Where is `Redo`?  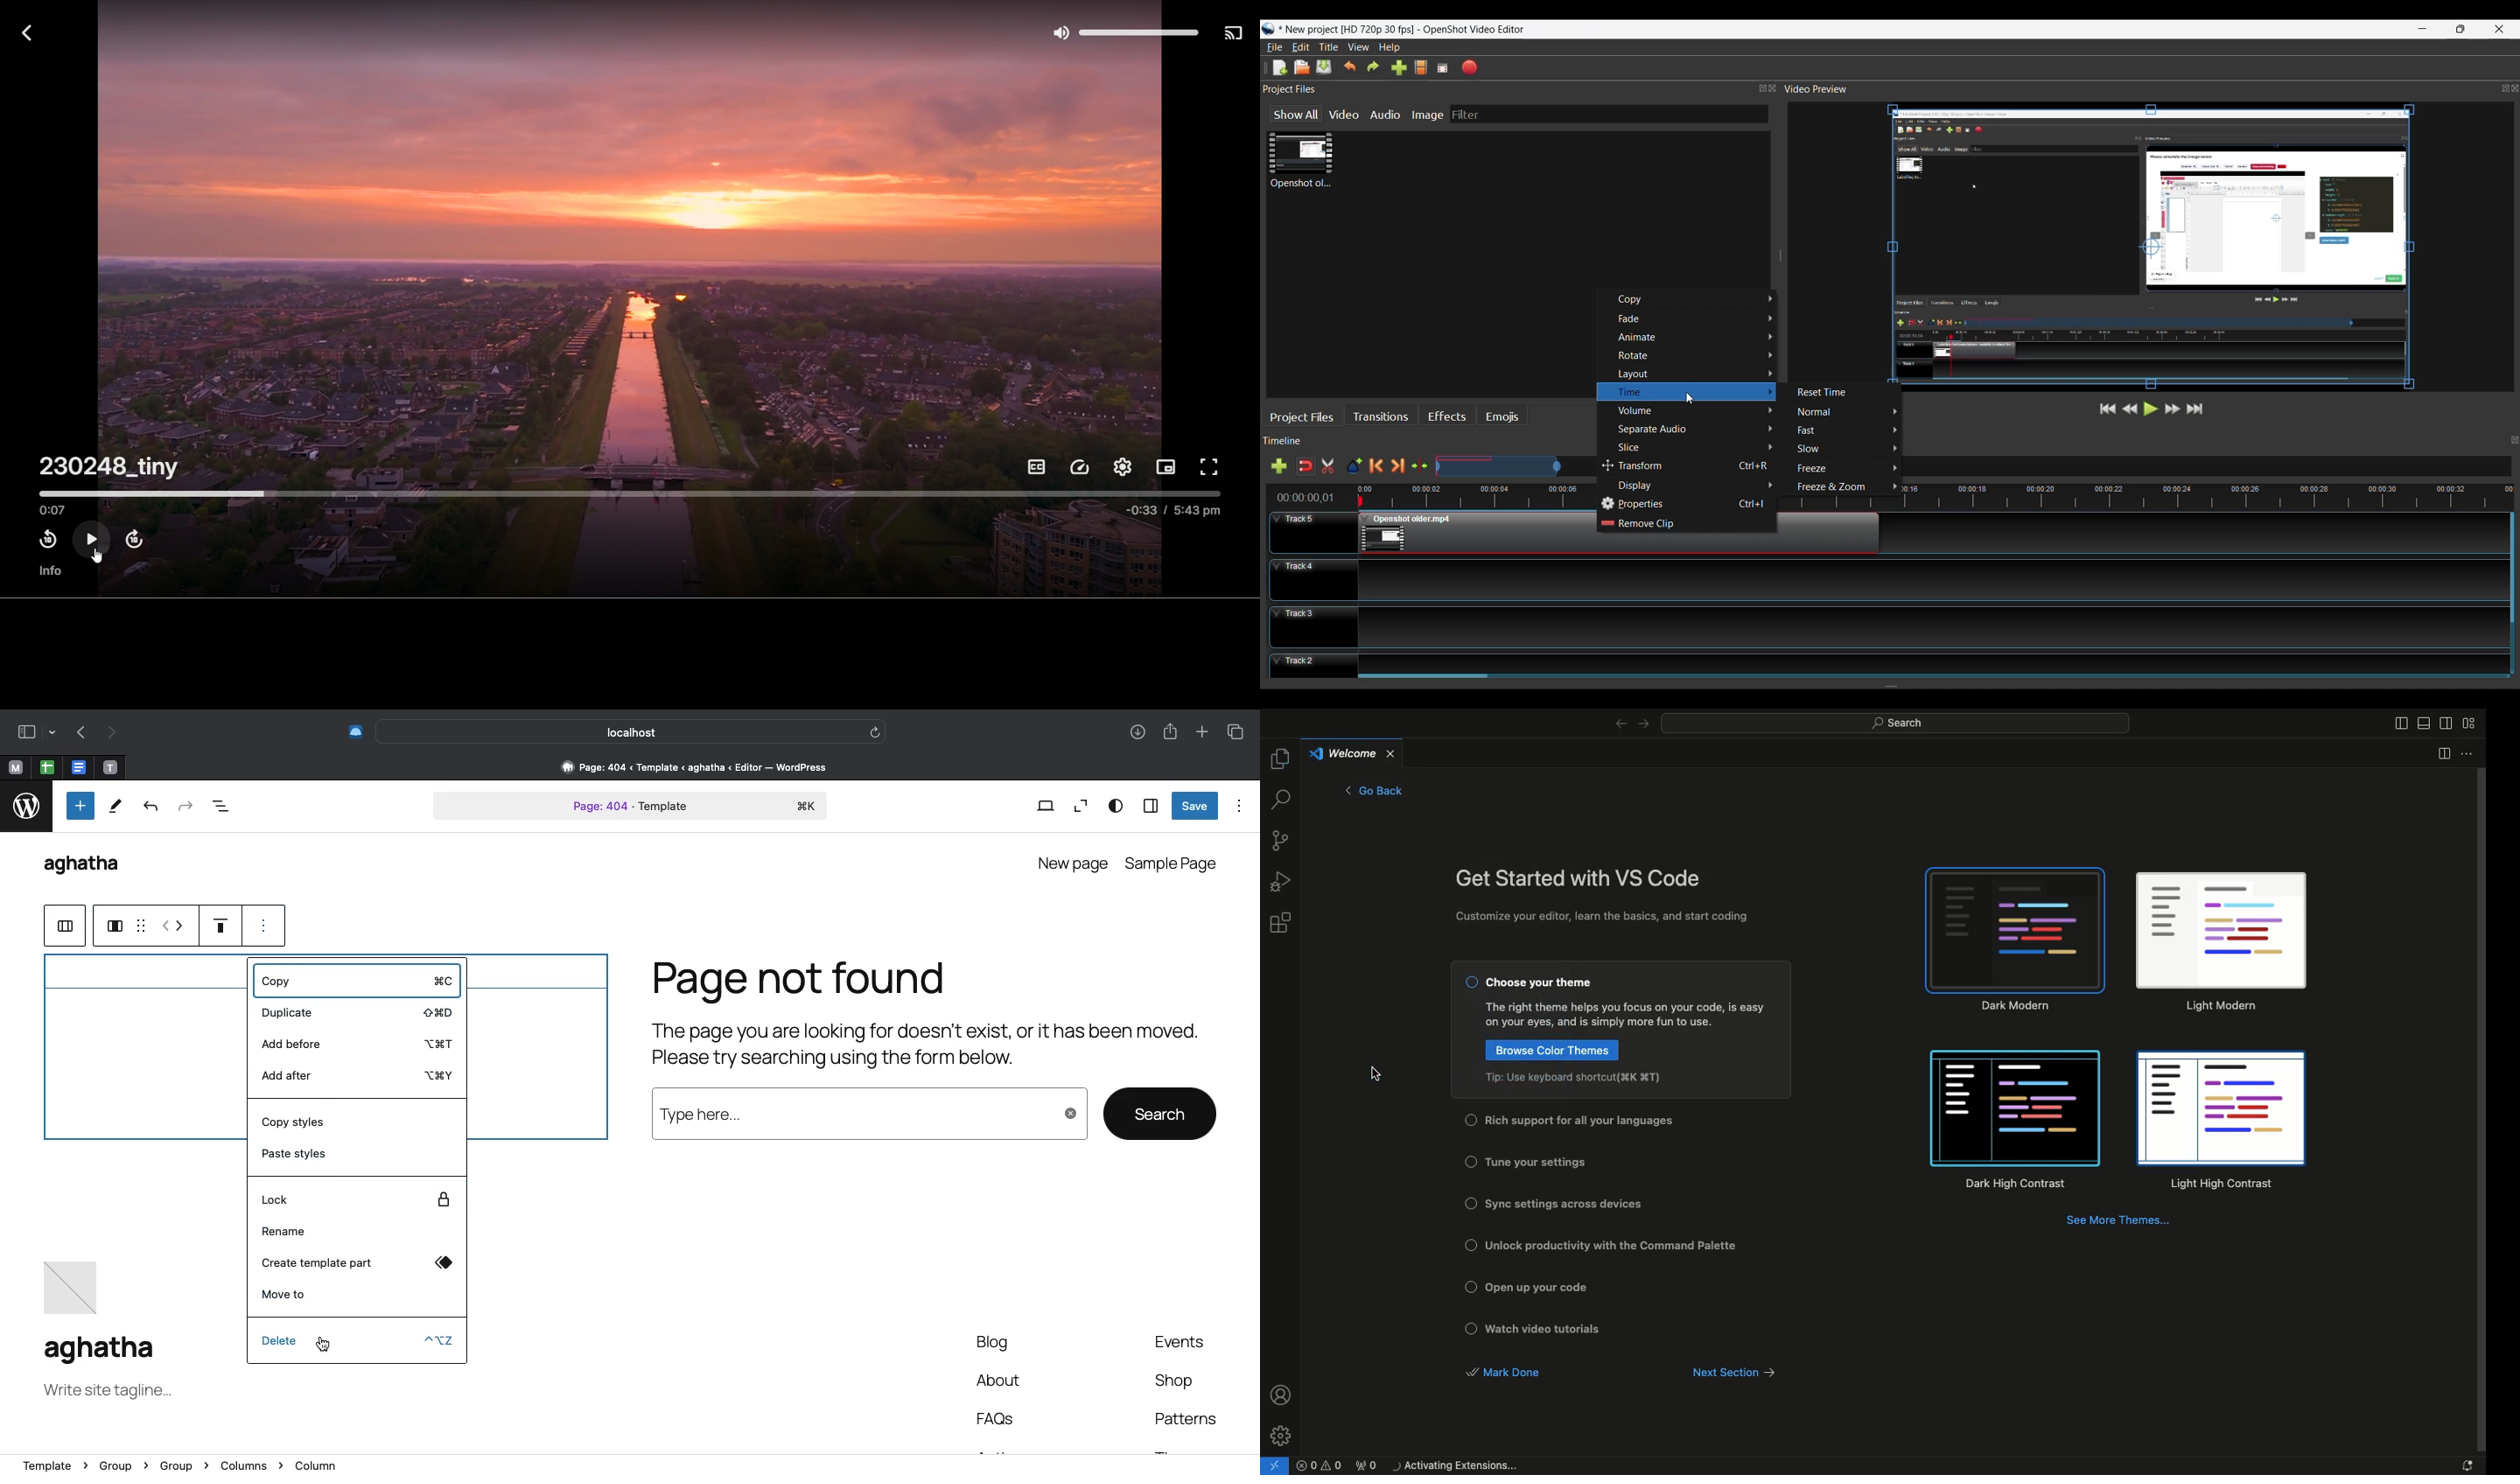 Redo is located at coordinates (1375, 68).